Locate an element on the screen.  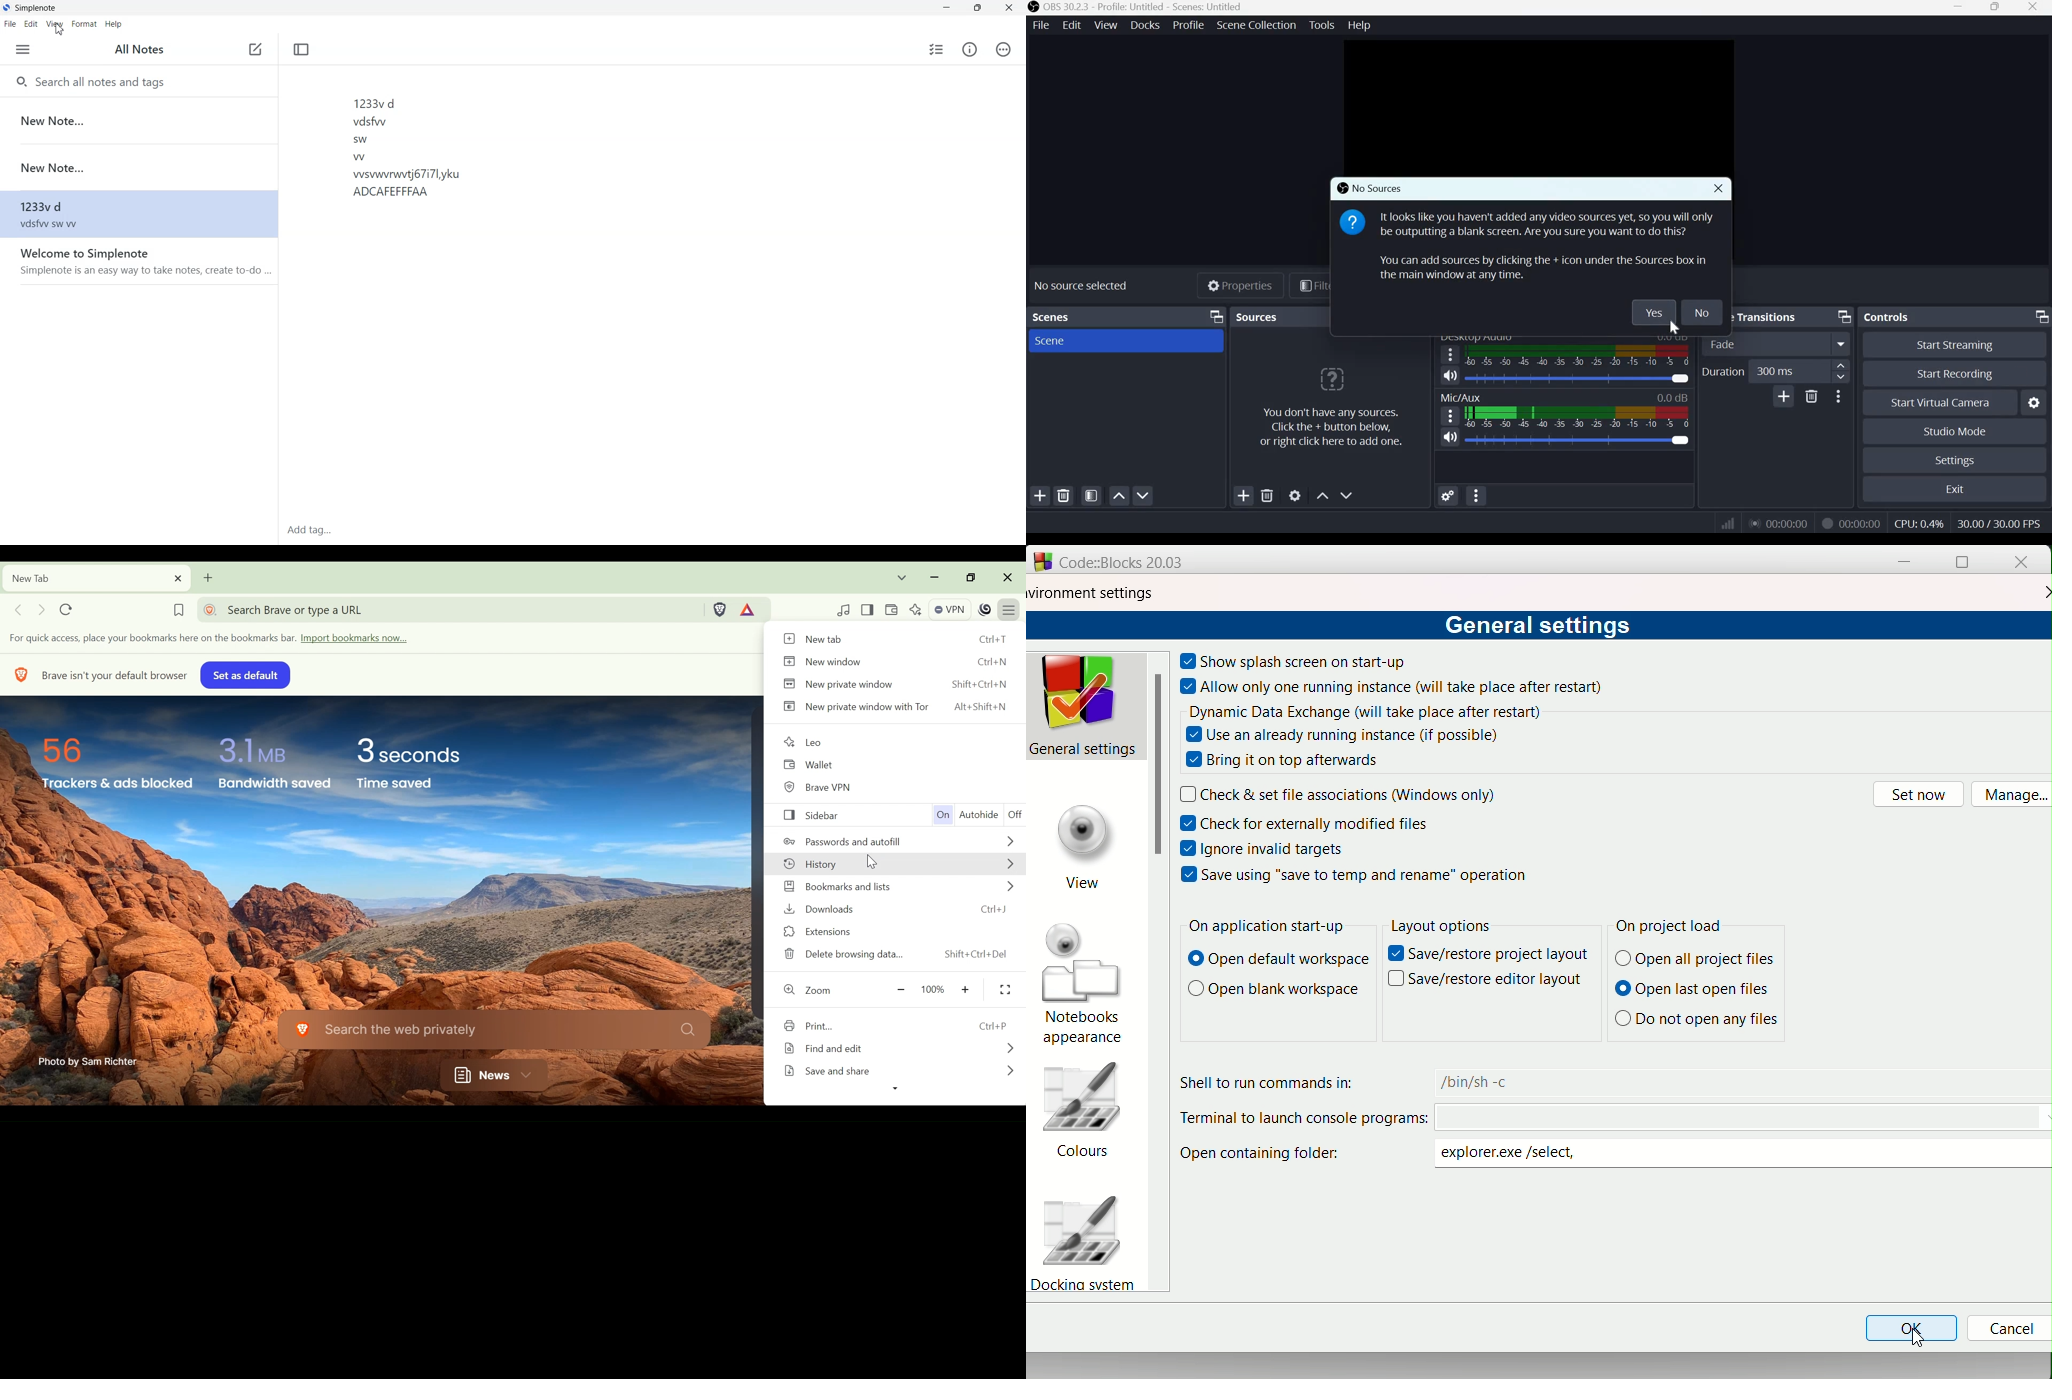
Increase is located at coordinates (1843, 365).